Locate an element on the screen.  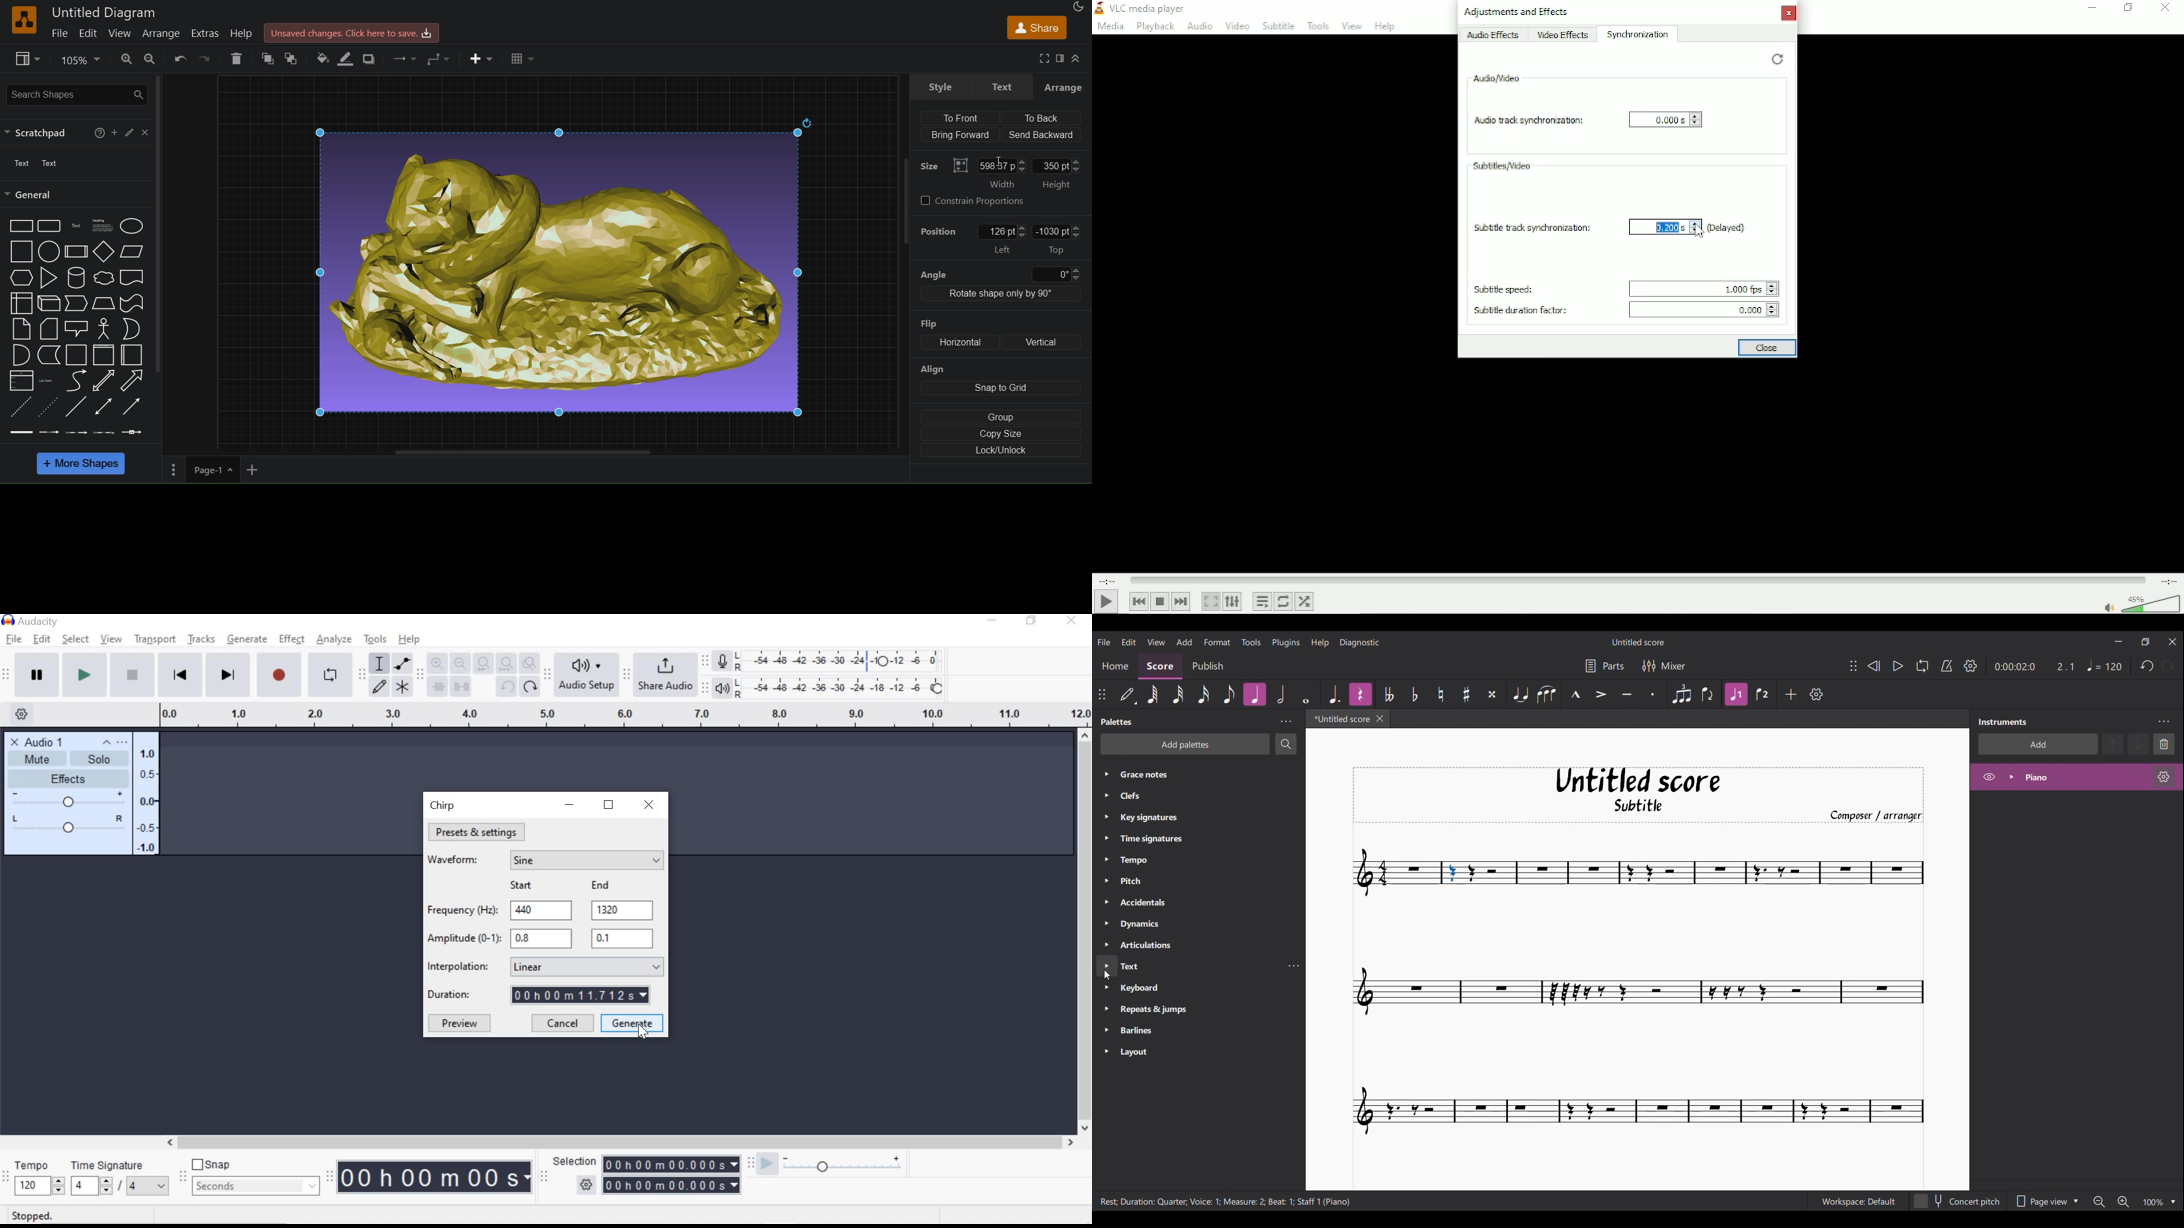
zoom in is located at coordinates (123, 59).